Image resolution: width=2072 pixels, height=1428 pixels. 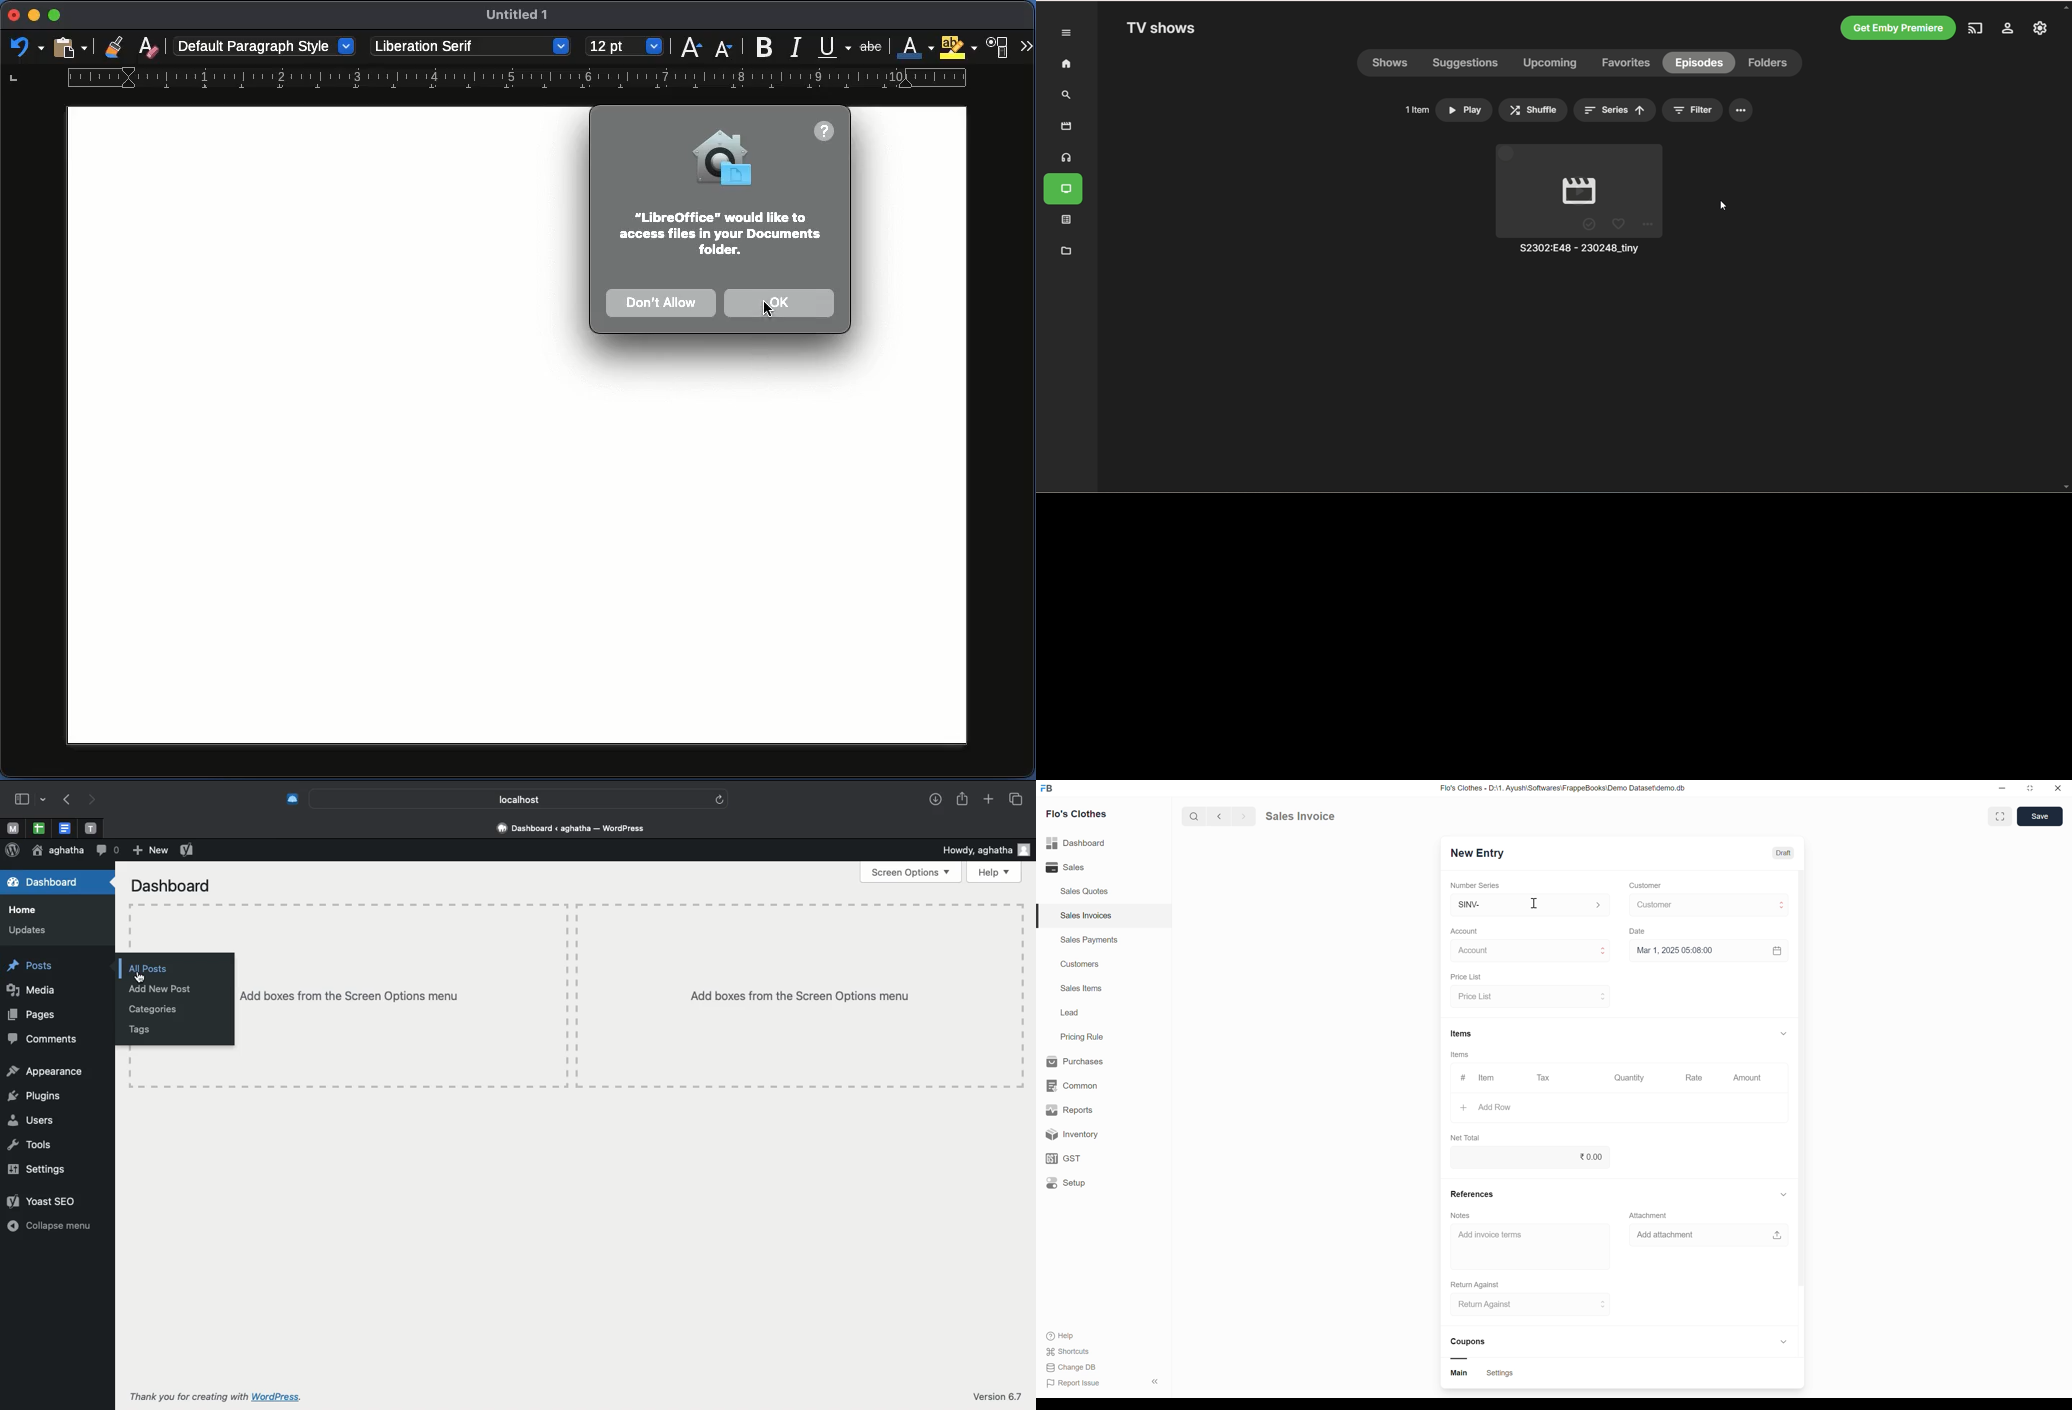 I want to click on cursor, so click(x=1534, y=905).